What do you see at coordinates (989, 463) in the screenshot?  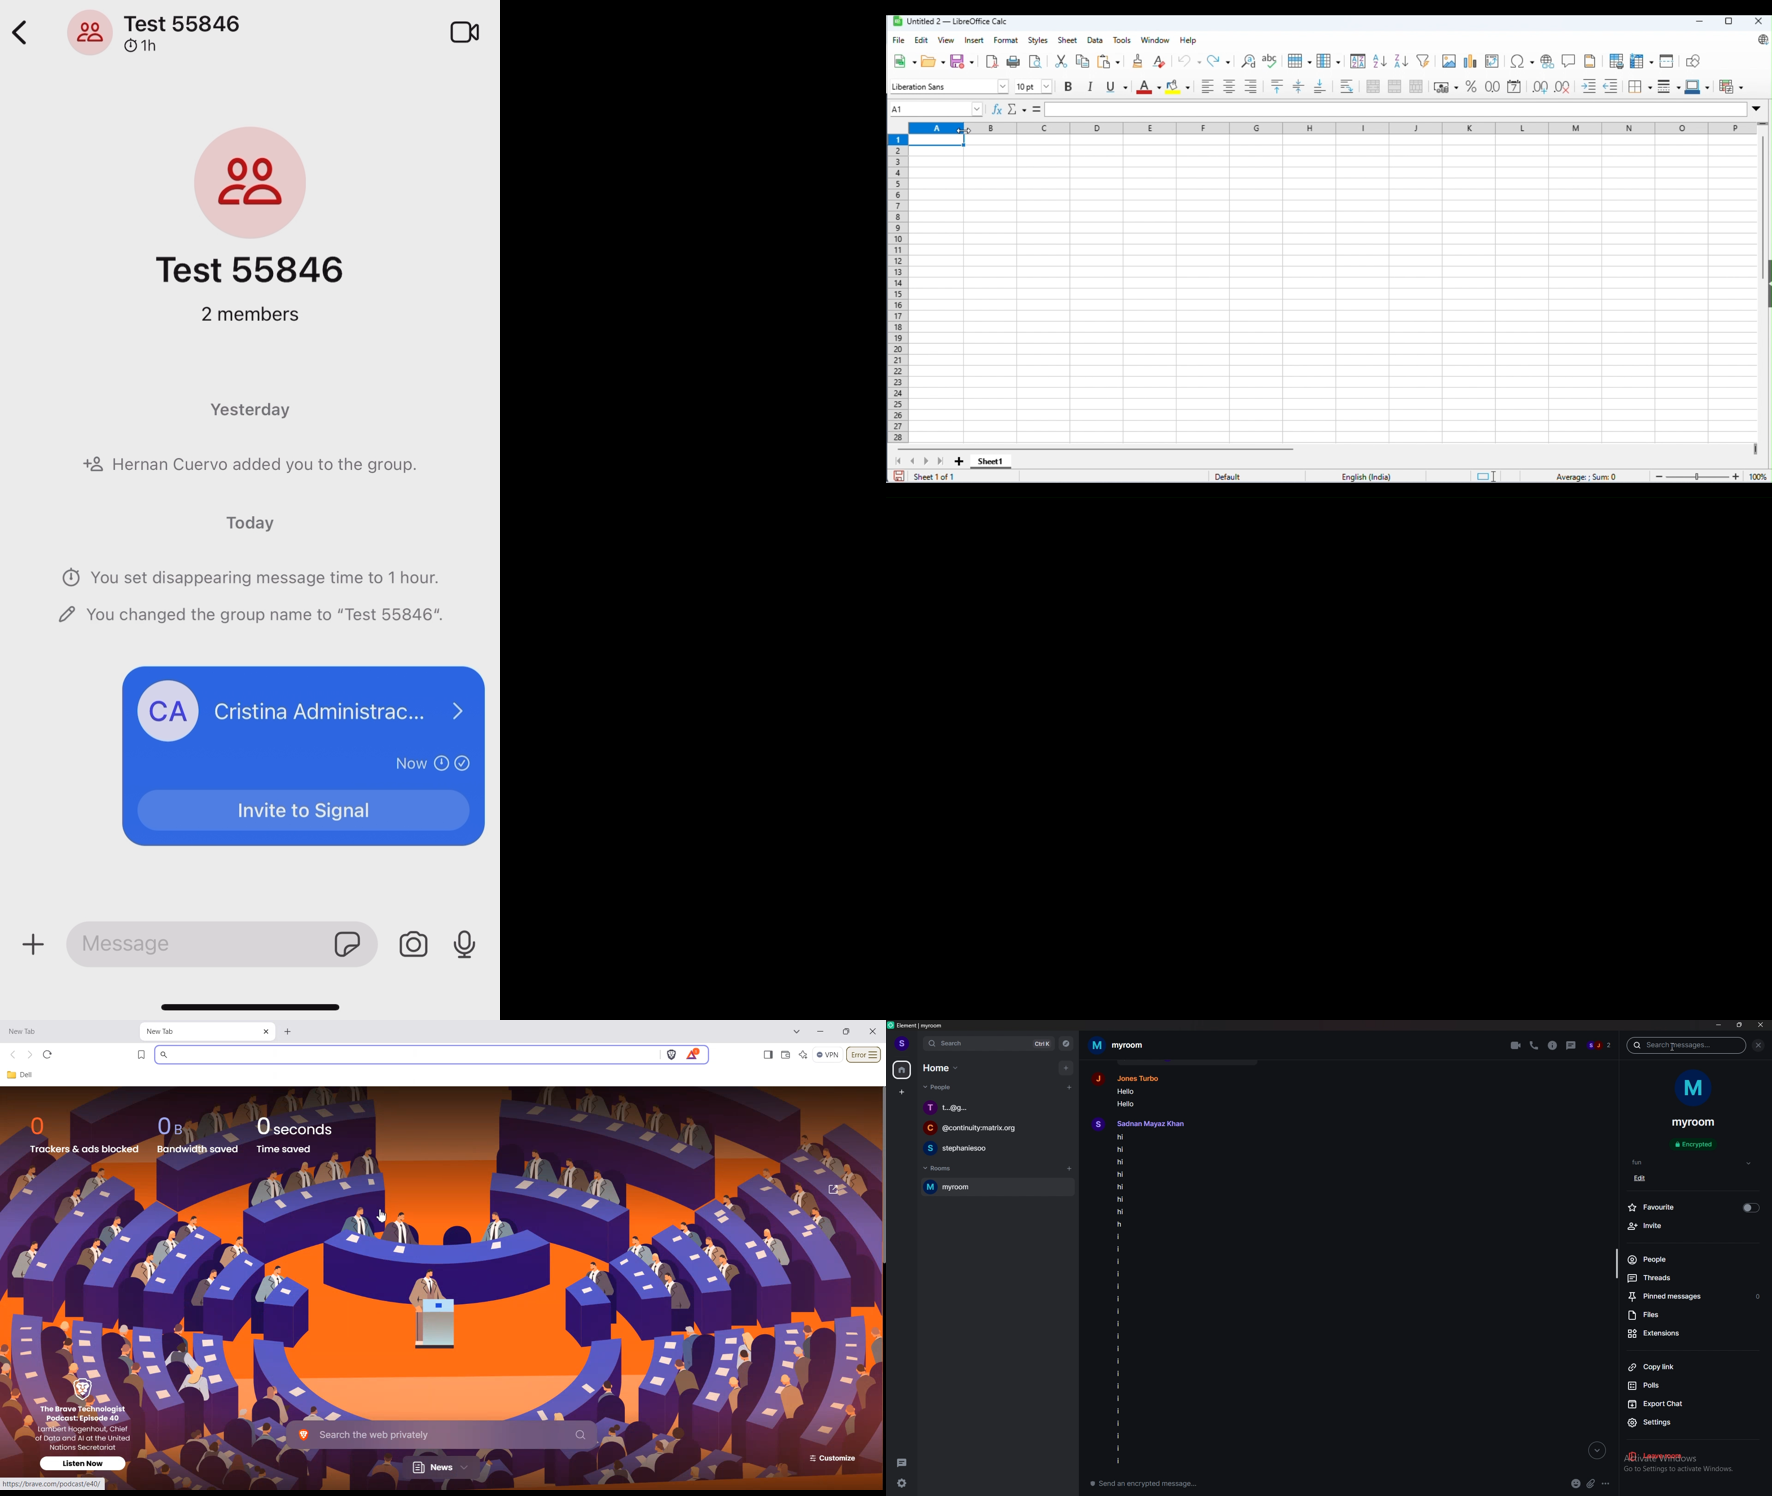 I see `sheet1` at bounding box center [989, 463].